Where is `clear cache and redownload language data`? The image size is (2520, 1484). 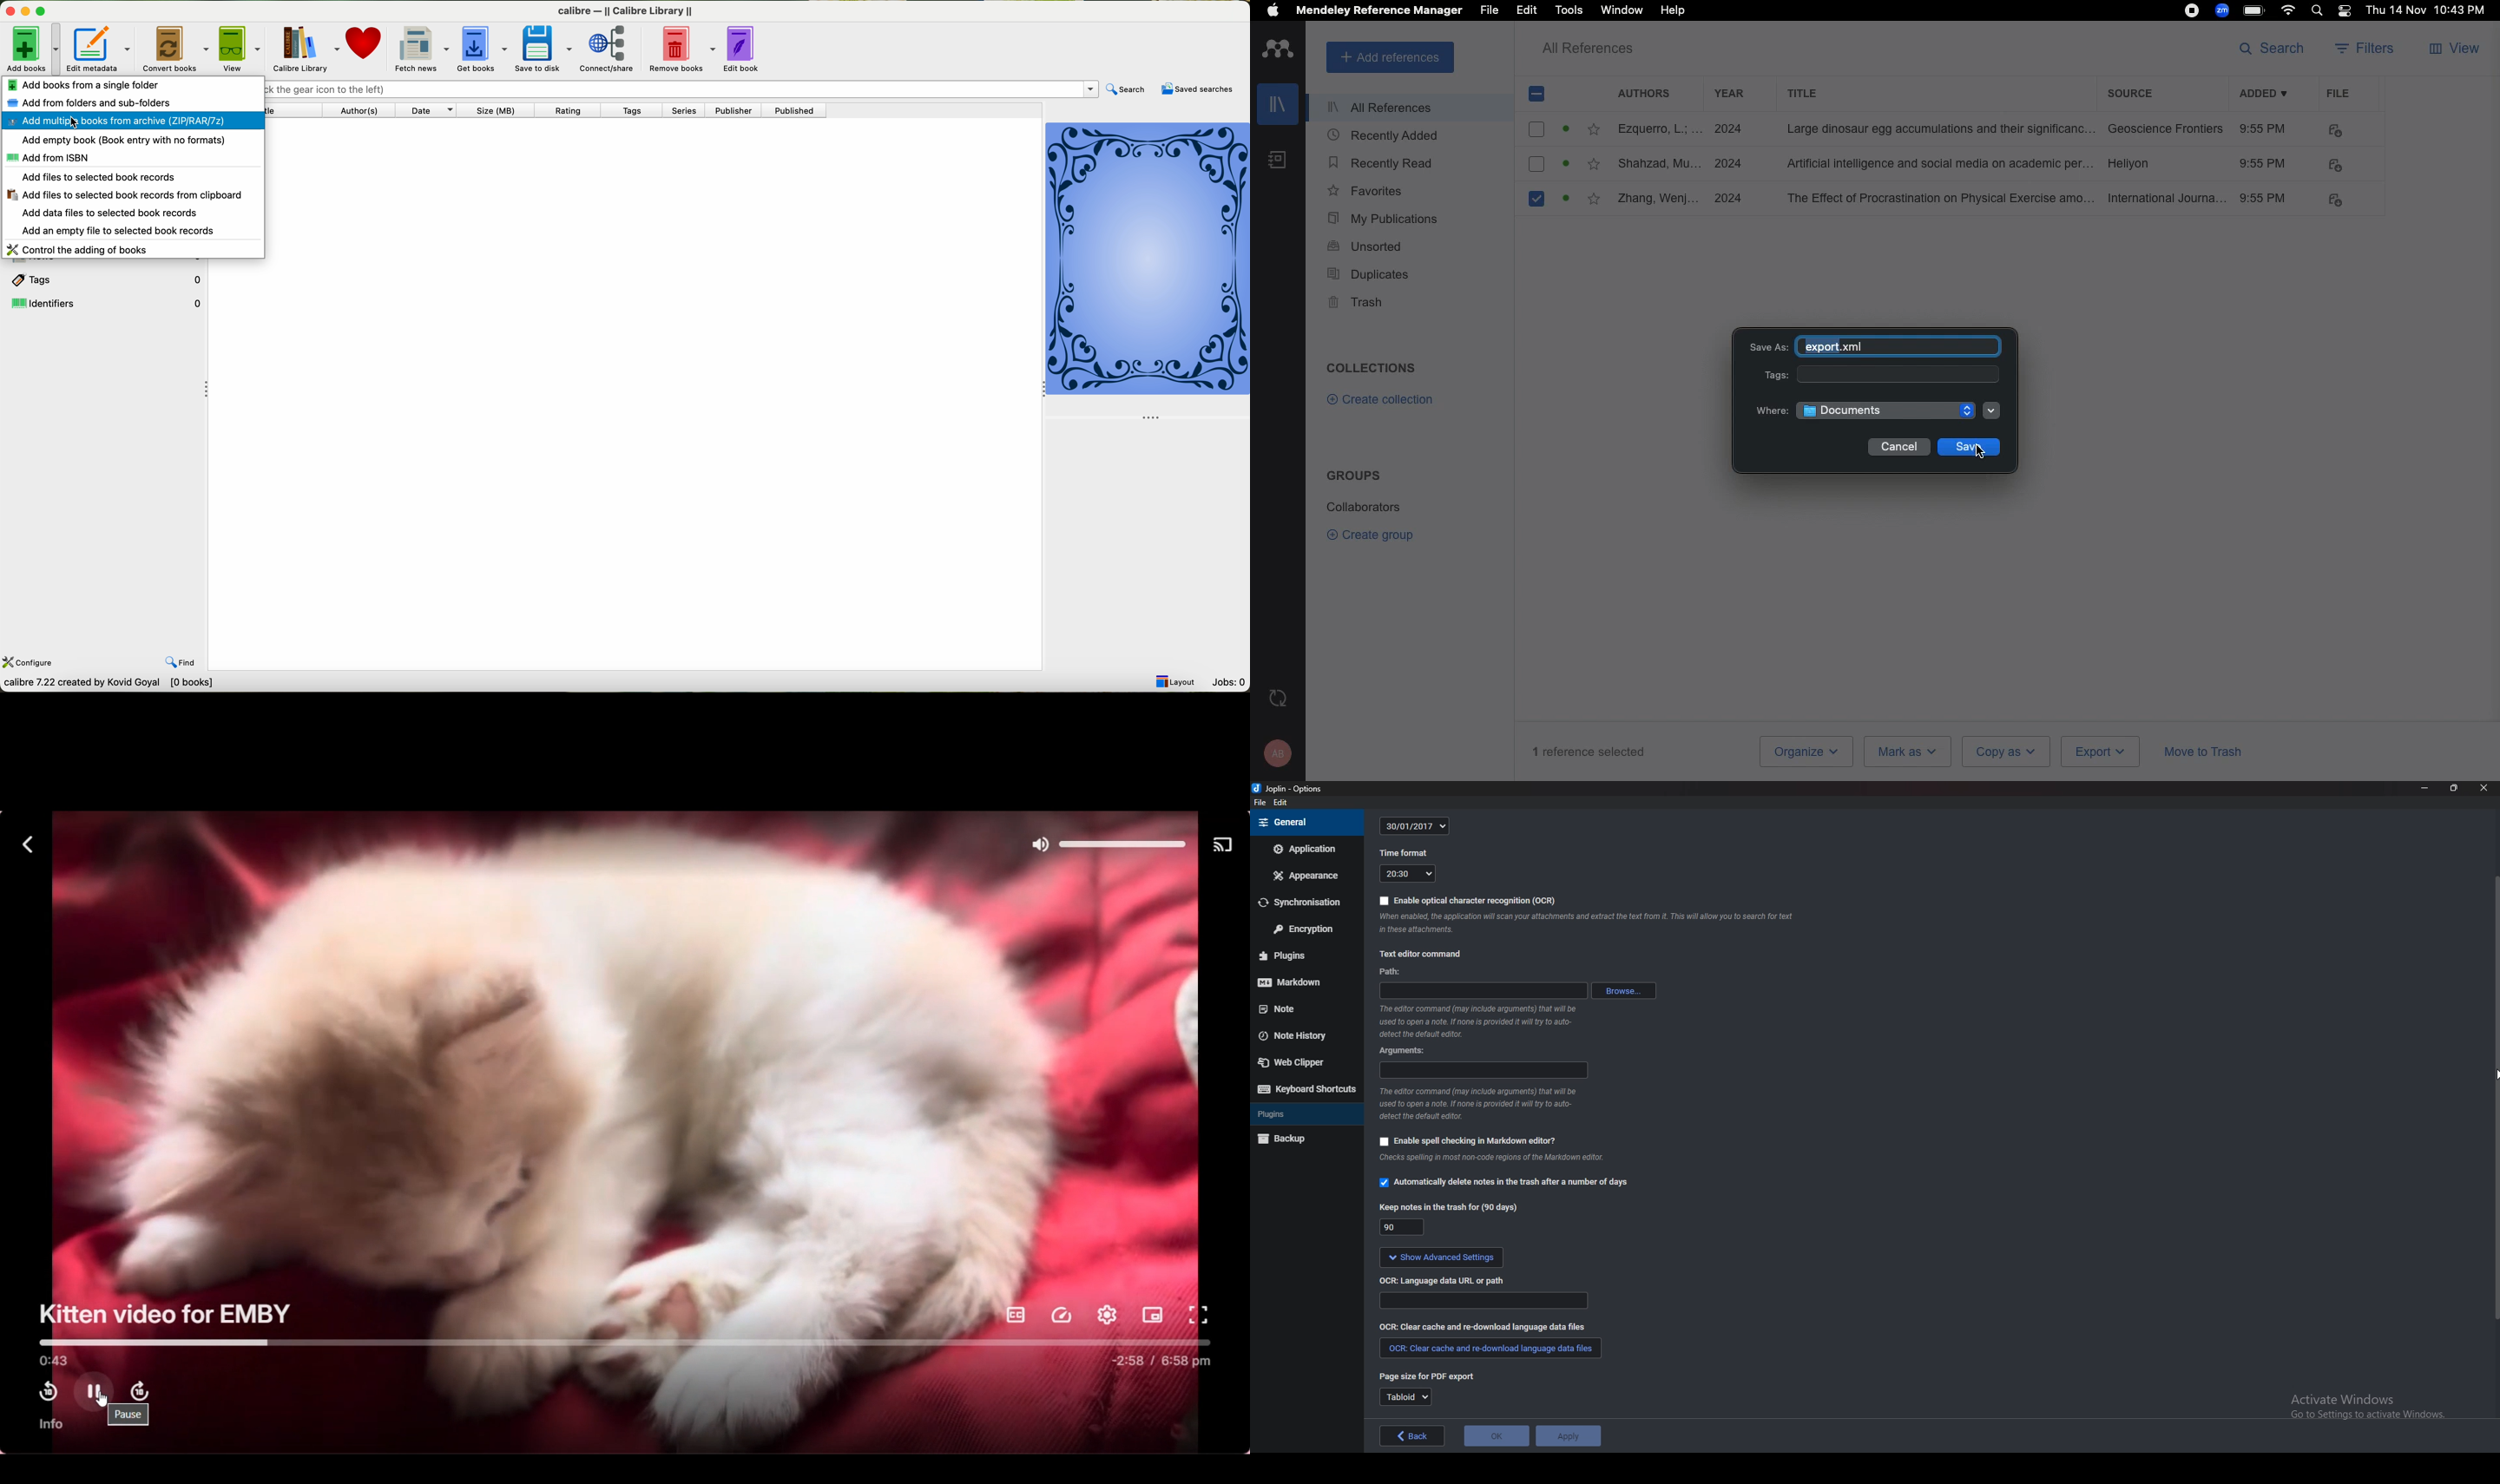
clear cache and redownload language data is located at coordinates (1490, 1348).